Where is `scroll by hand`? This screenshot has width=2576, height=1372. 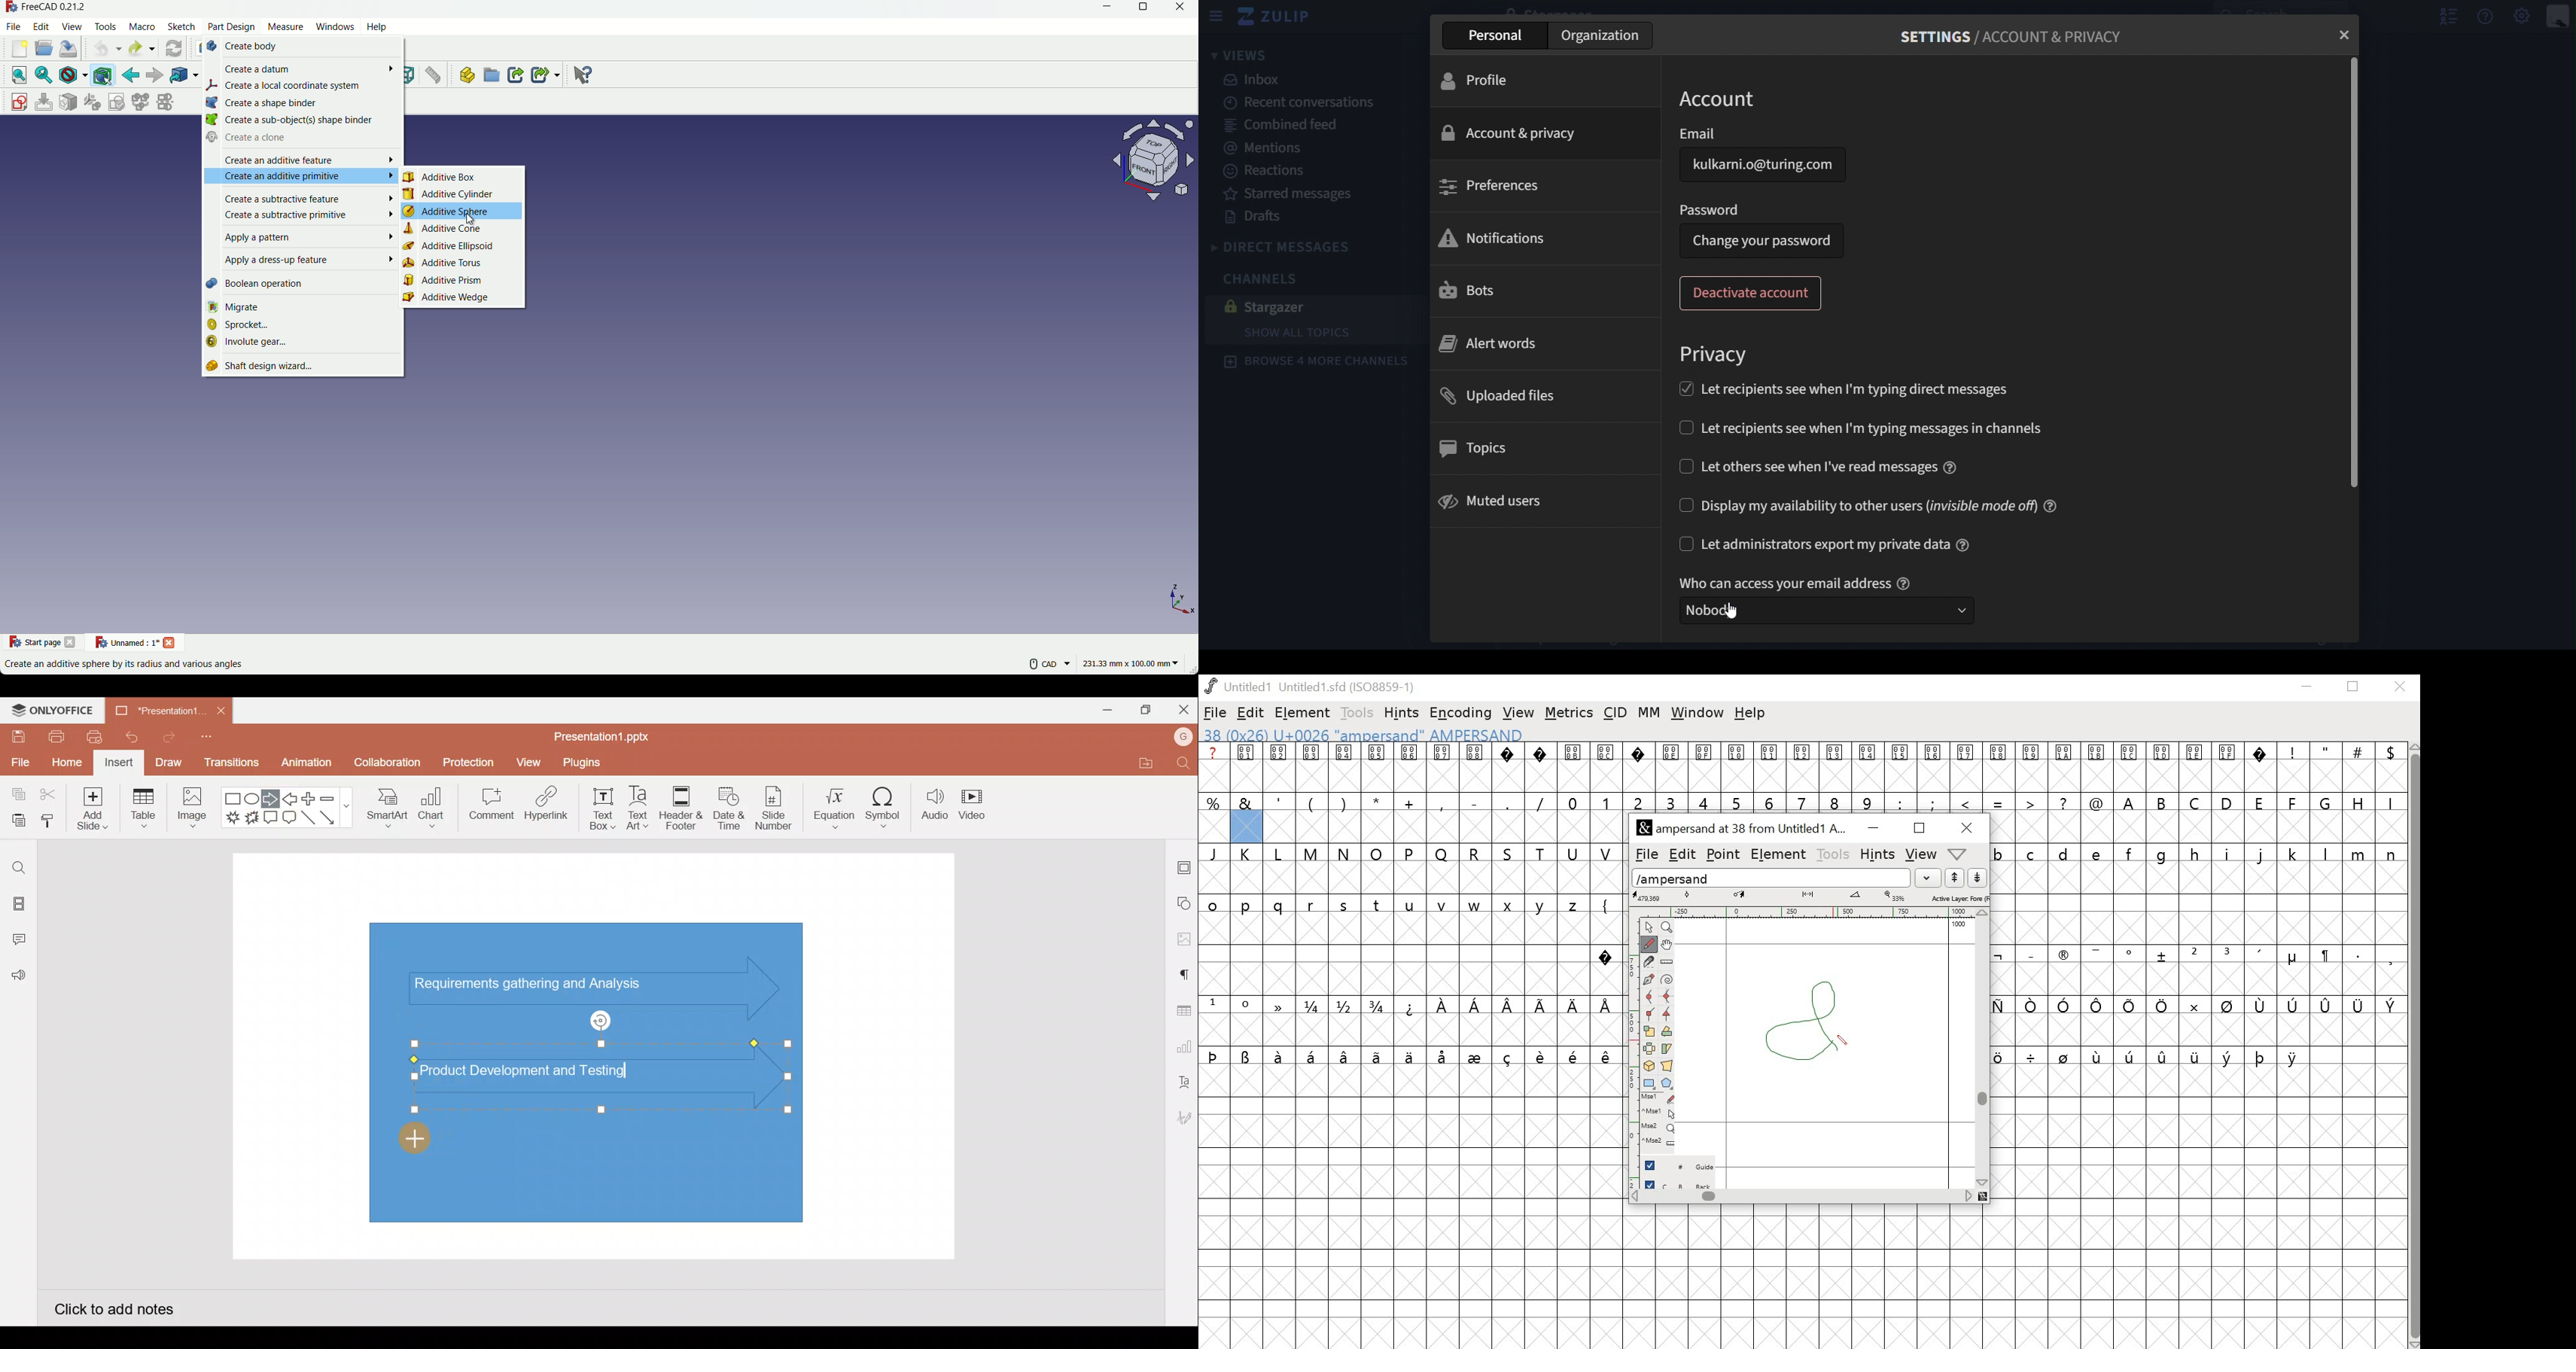 scroll by hand is located at coordinates (1669, 944).